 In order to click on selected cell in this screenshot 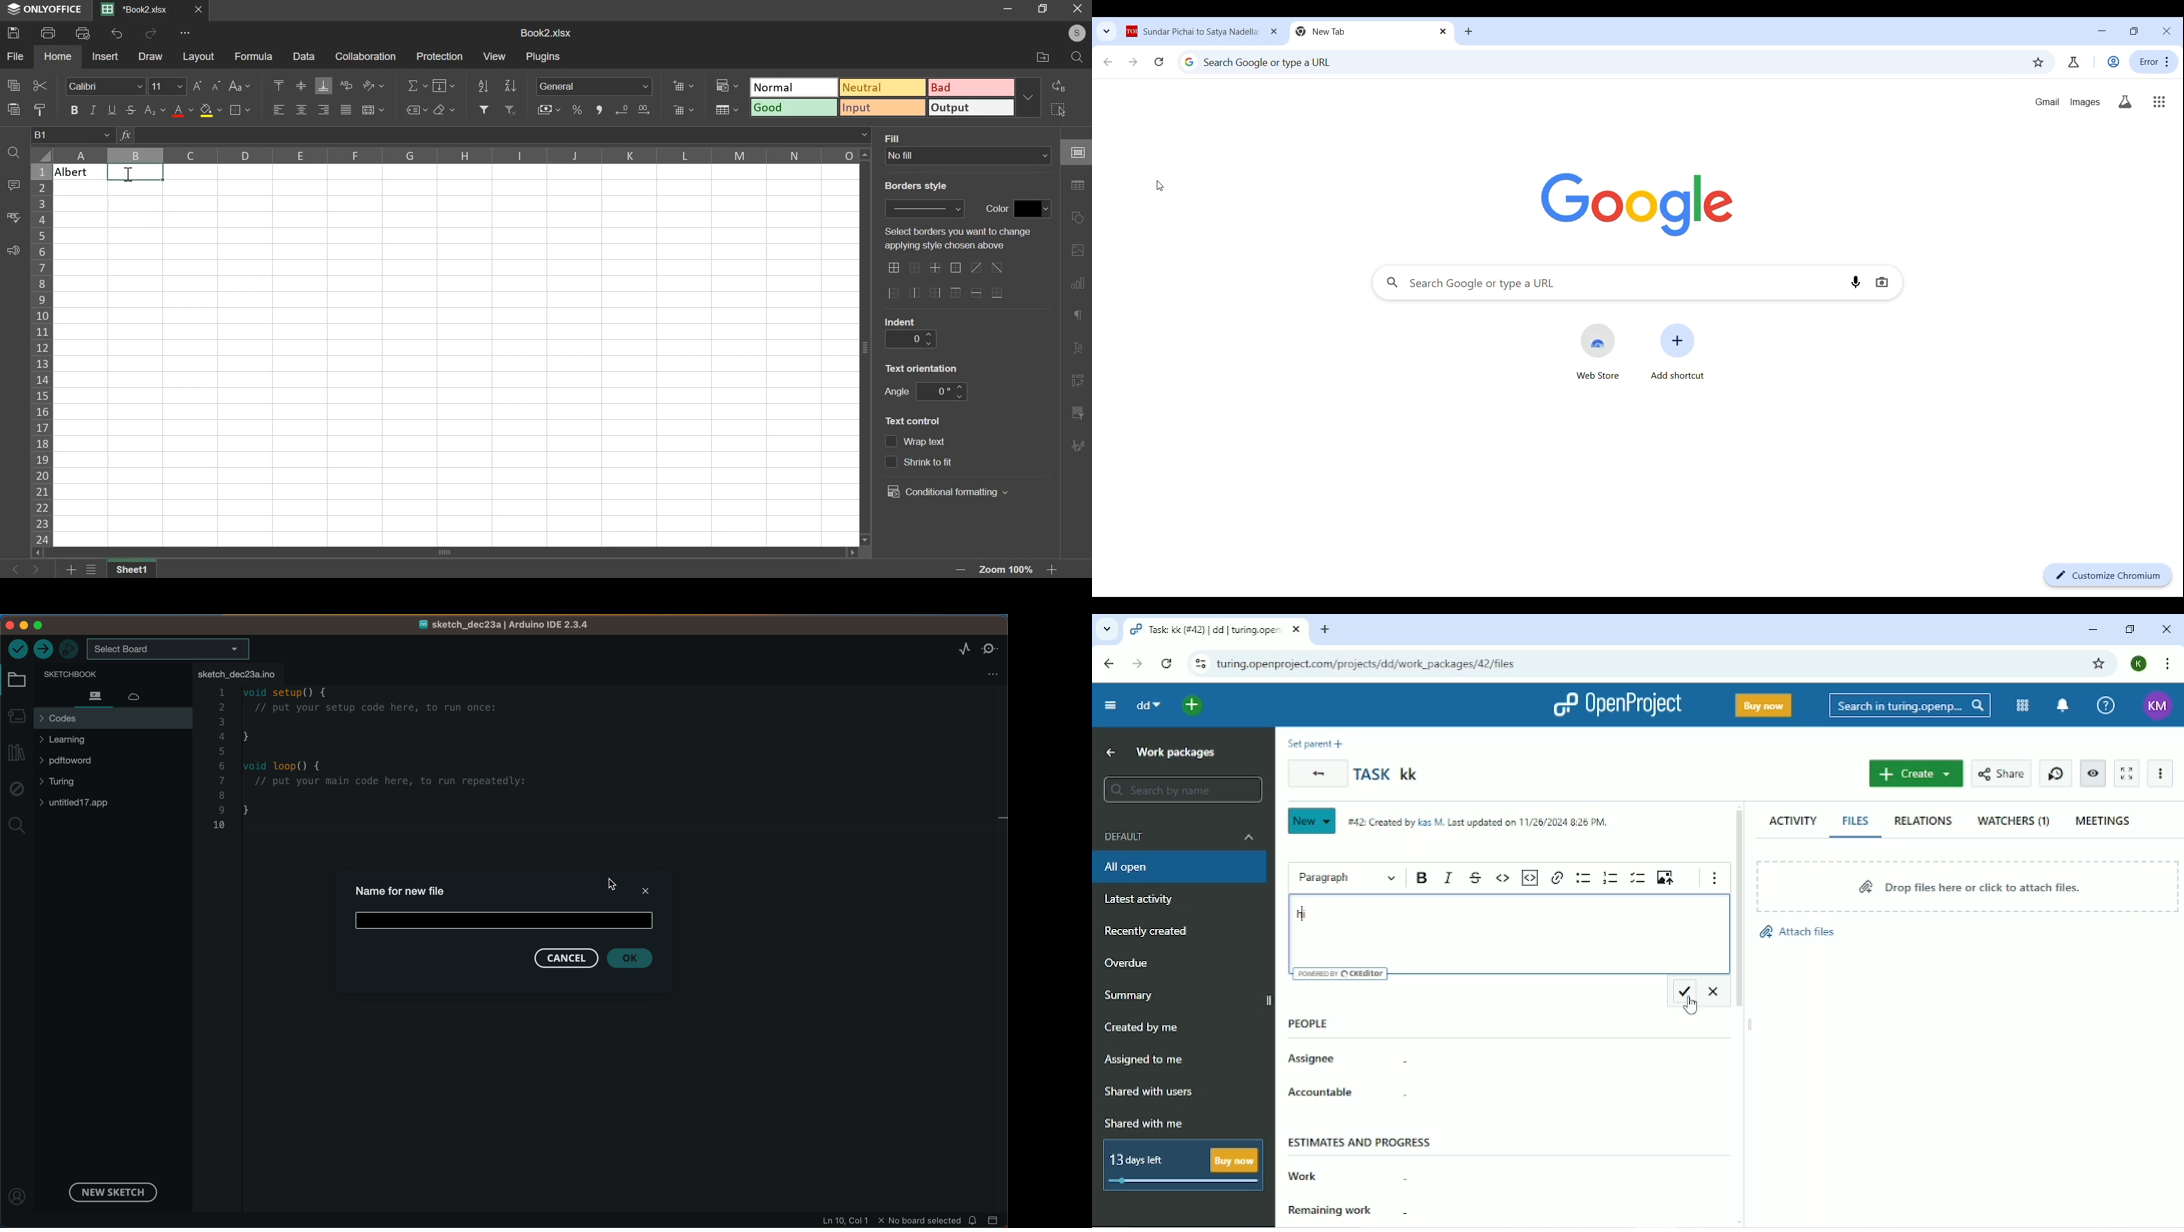, I will do `click(134, 172)`.